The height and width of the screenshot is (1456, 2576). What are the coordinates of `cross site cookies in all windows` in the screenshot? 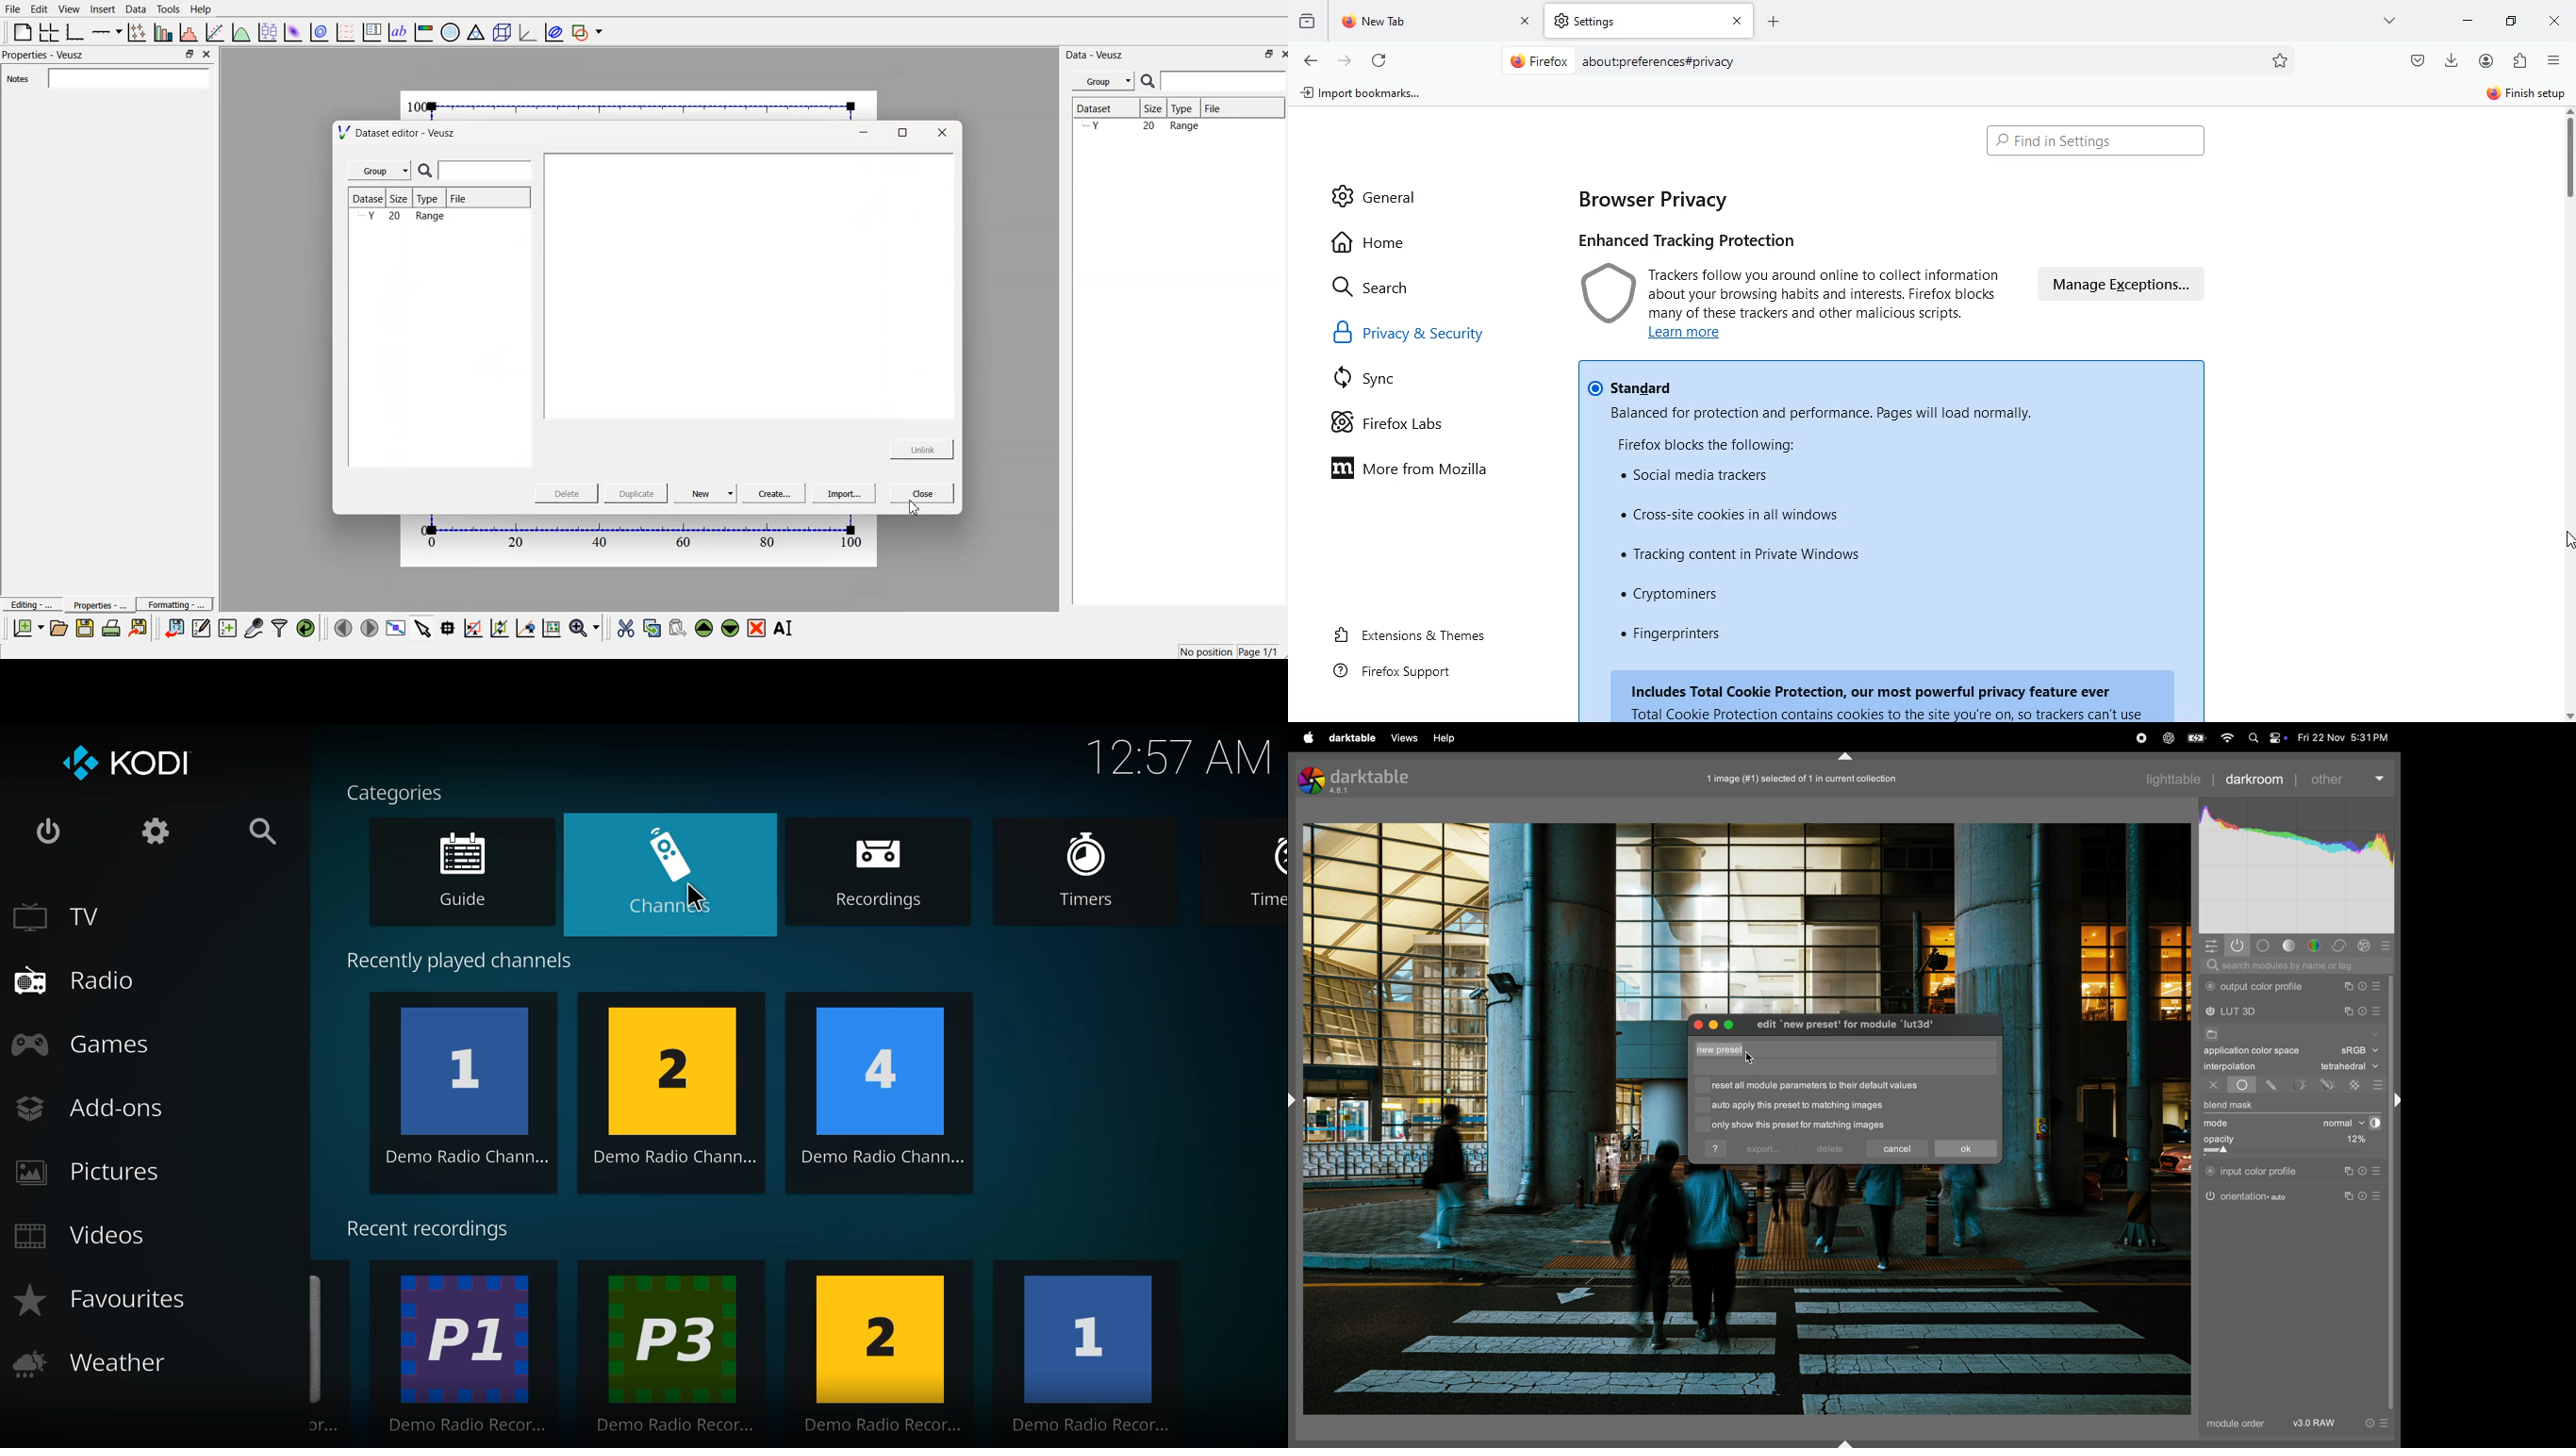 It's located at (1733, 513).